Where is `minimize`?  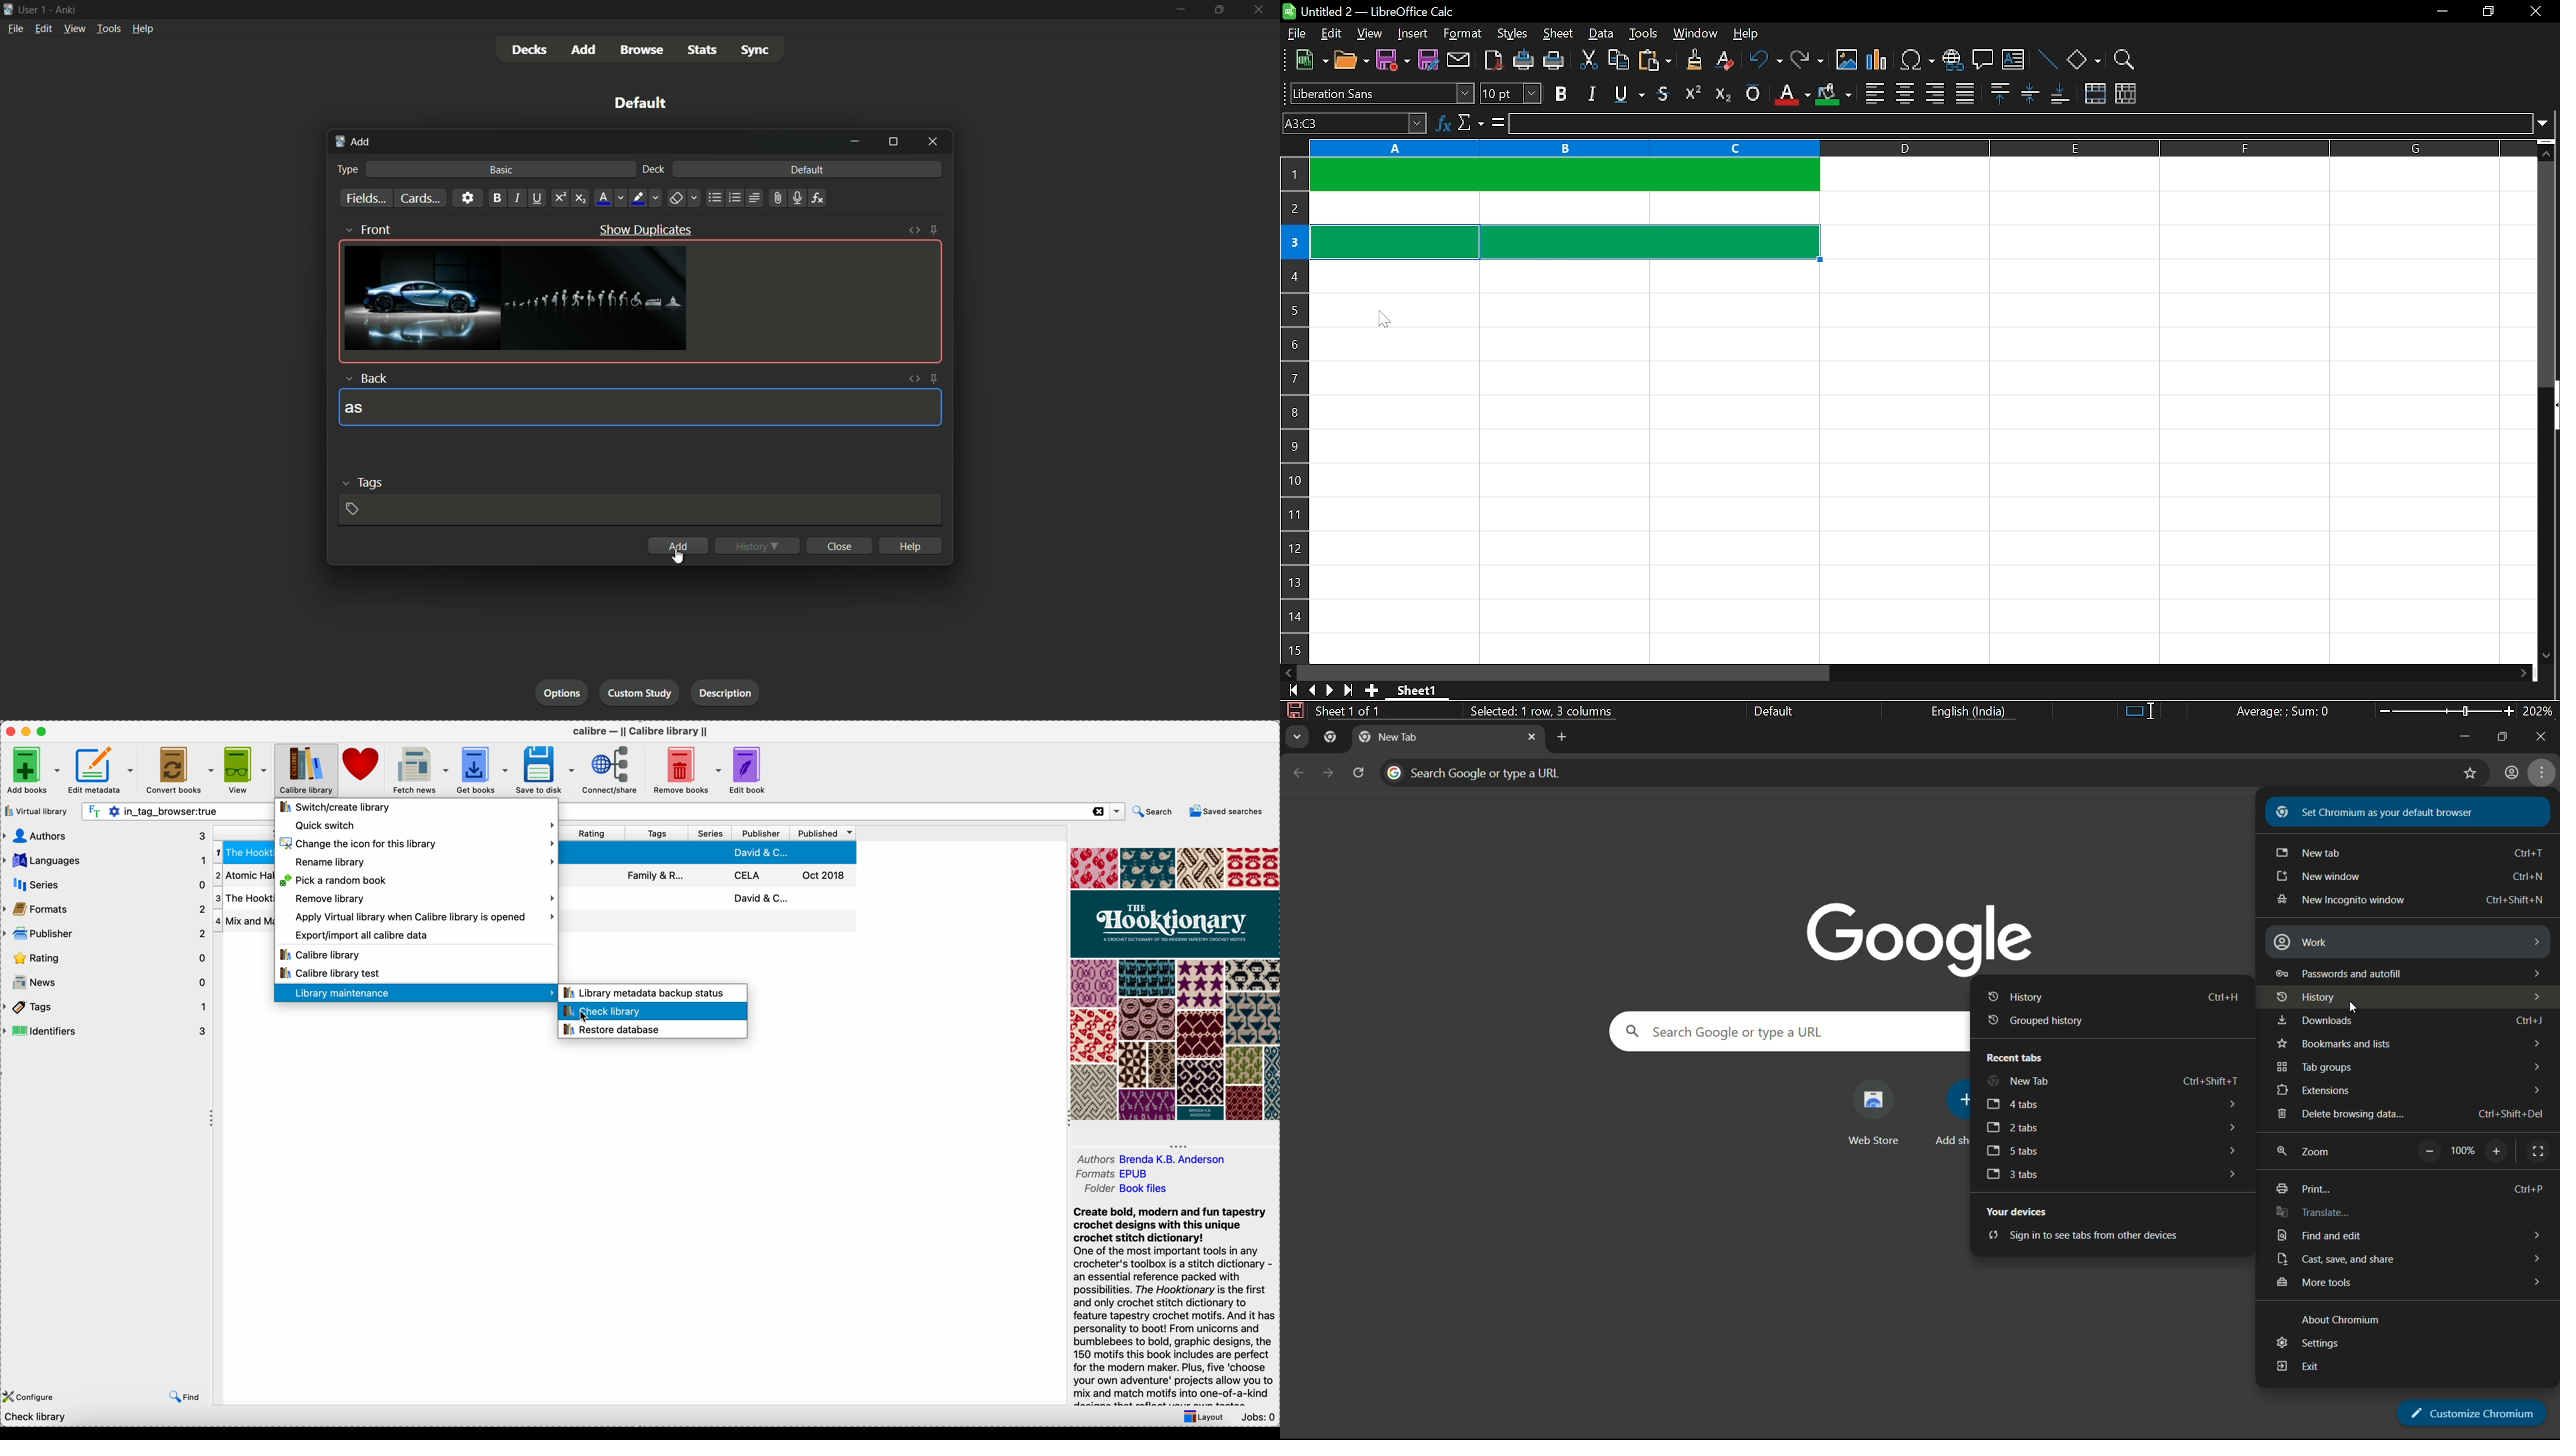 minimize is located at coordinates (2442, 10).